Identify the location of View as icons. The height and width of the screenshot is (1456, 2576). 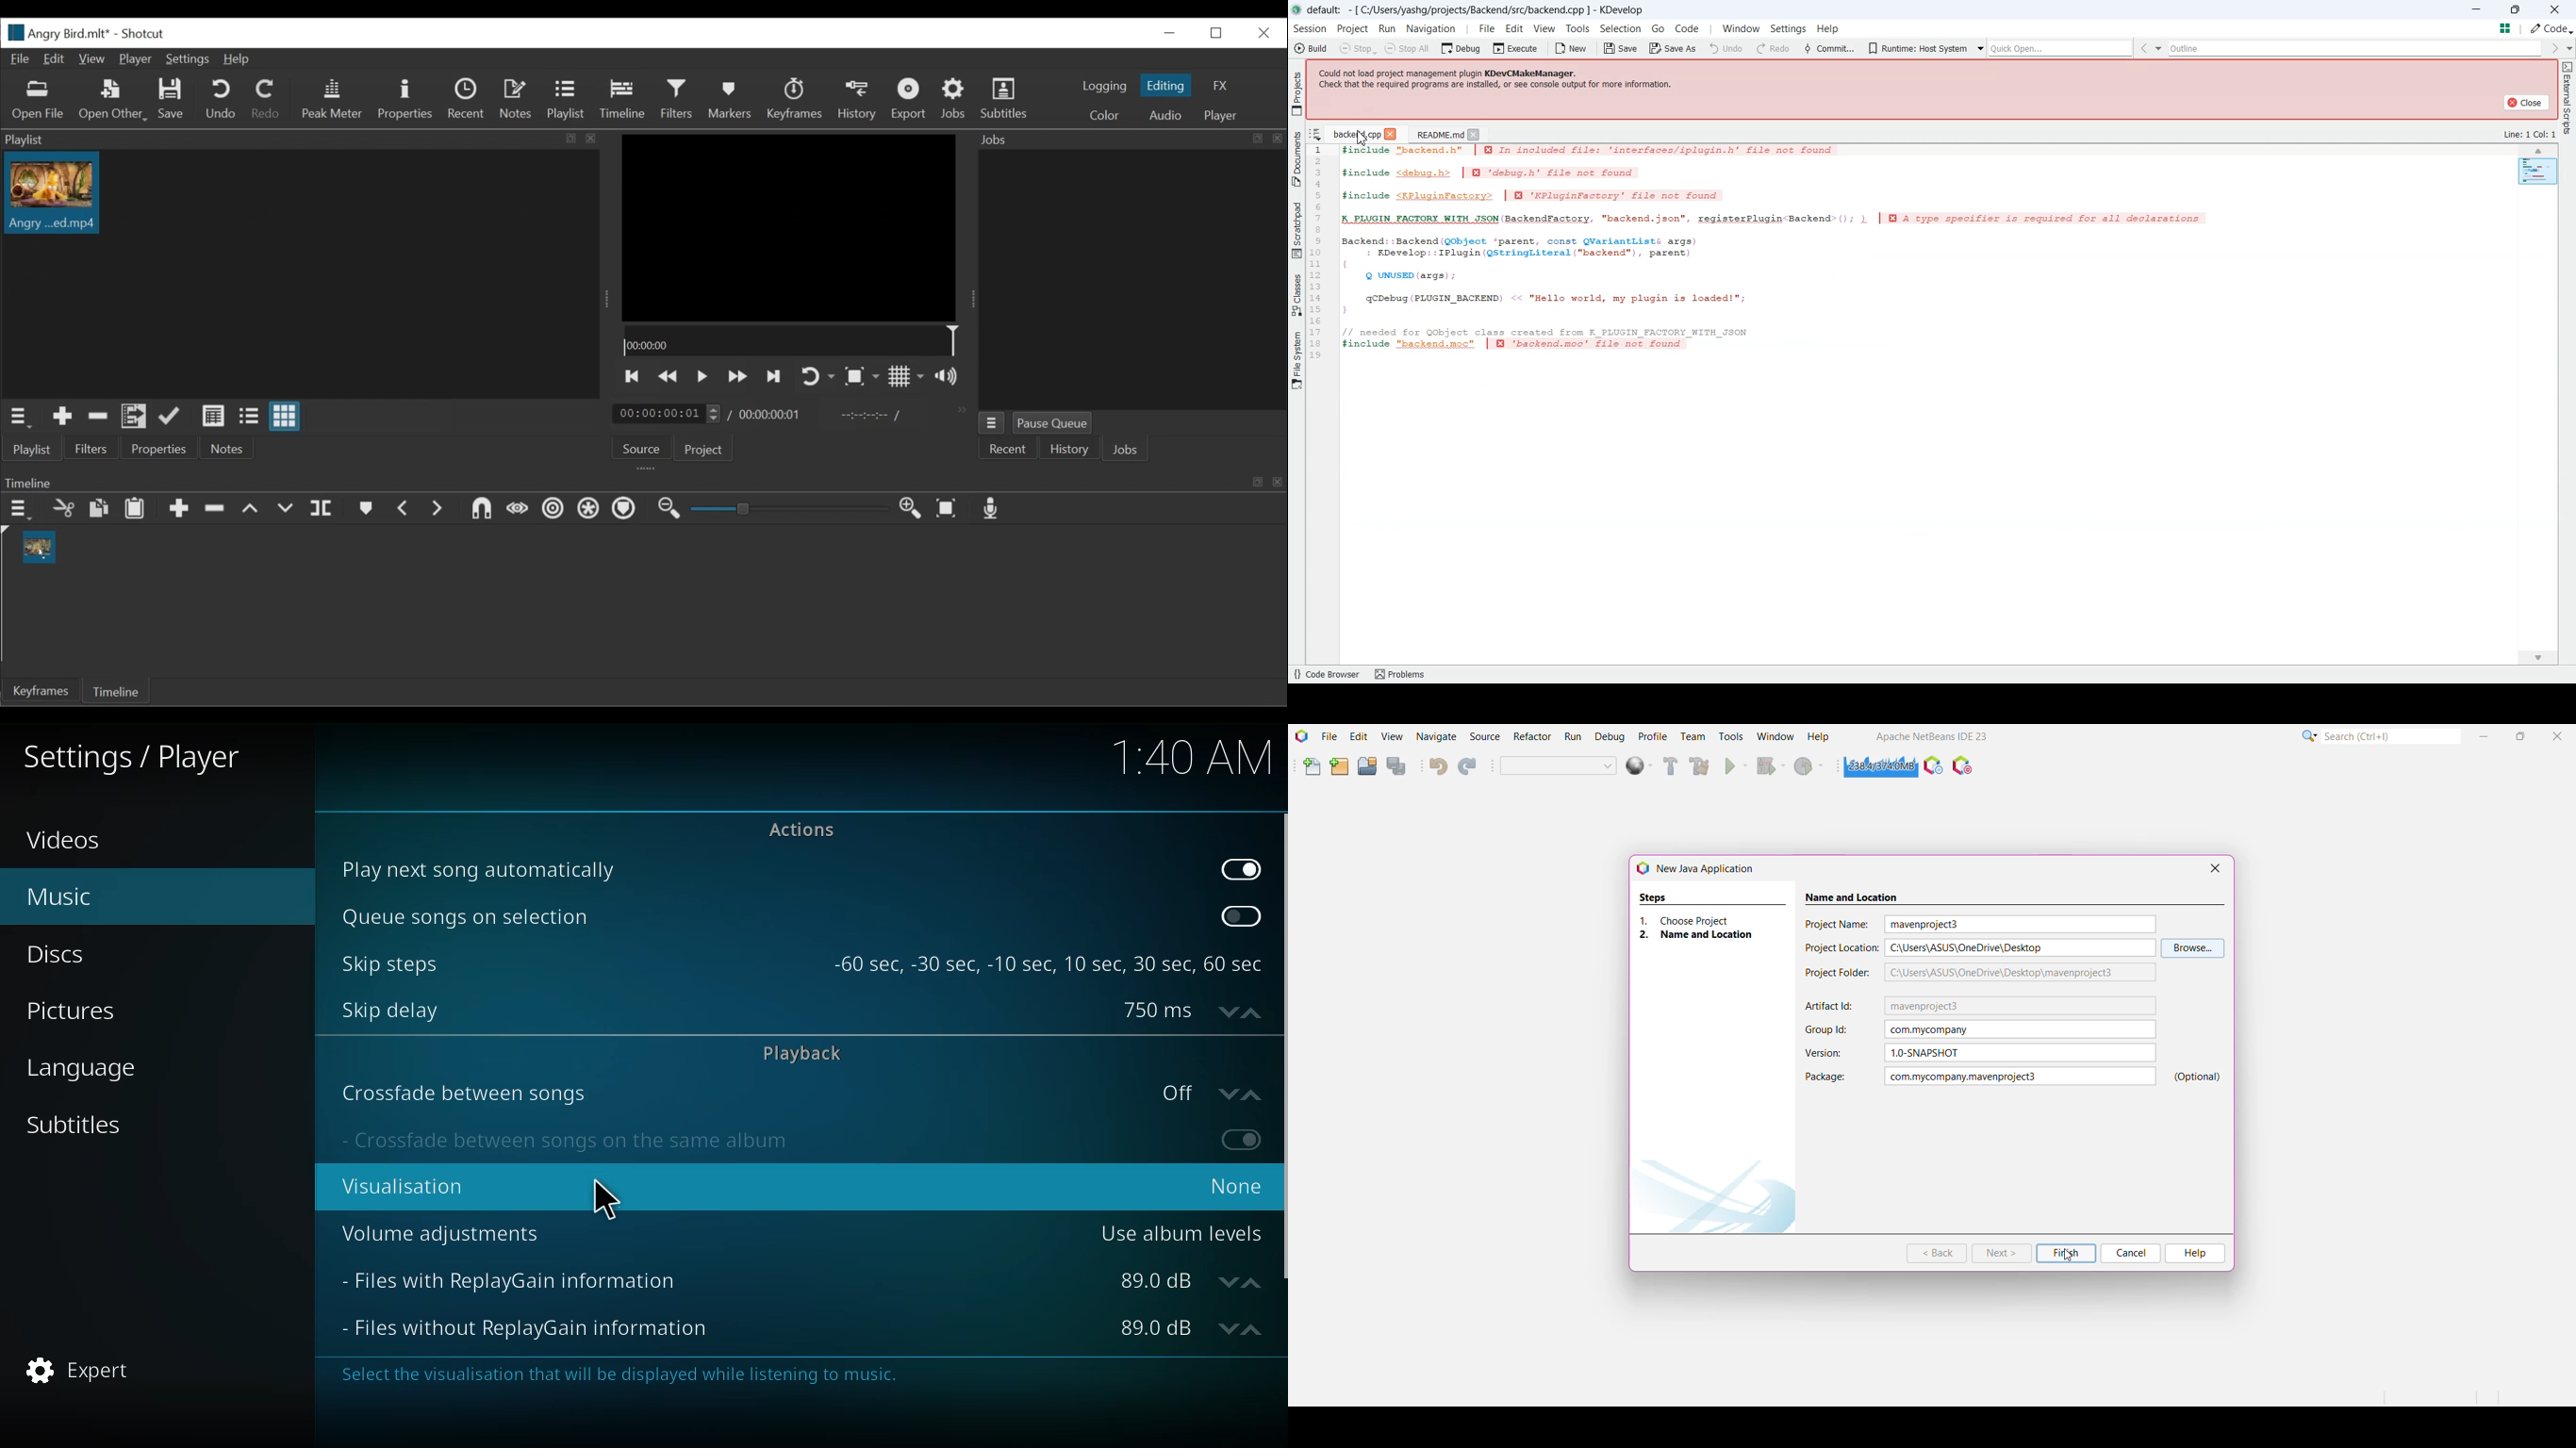
(286, 416).